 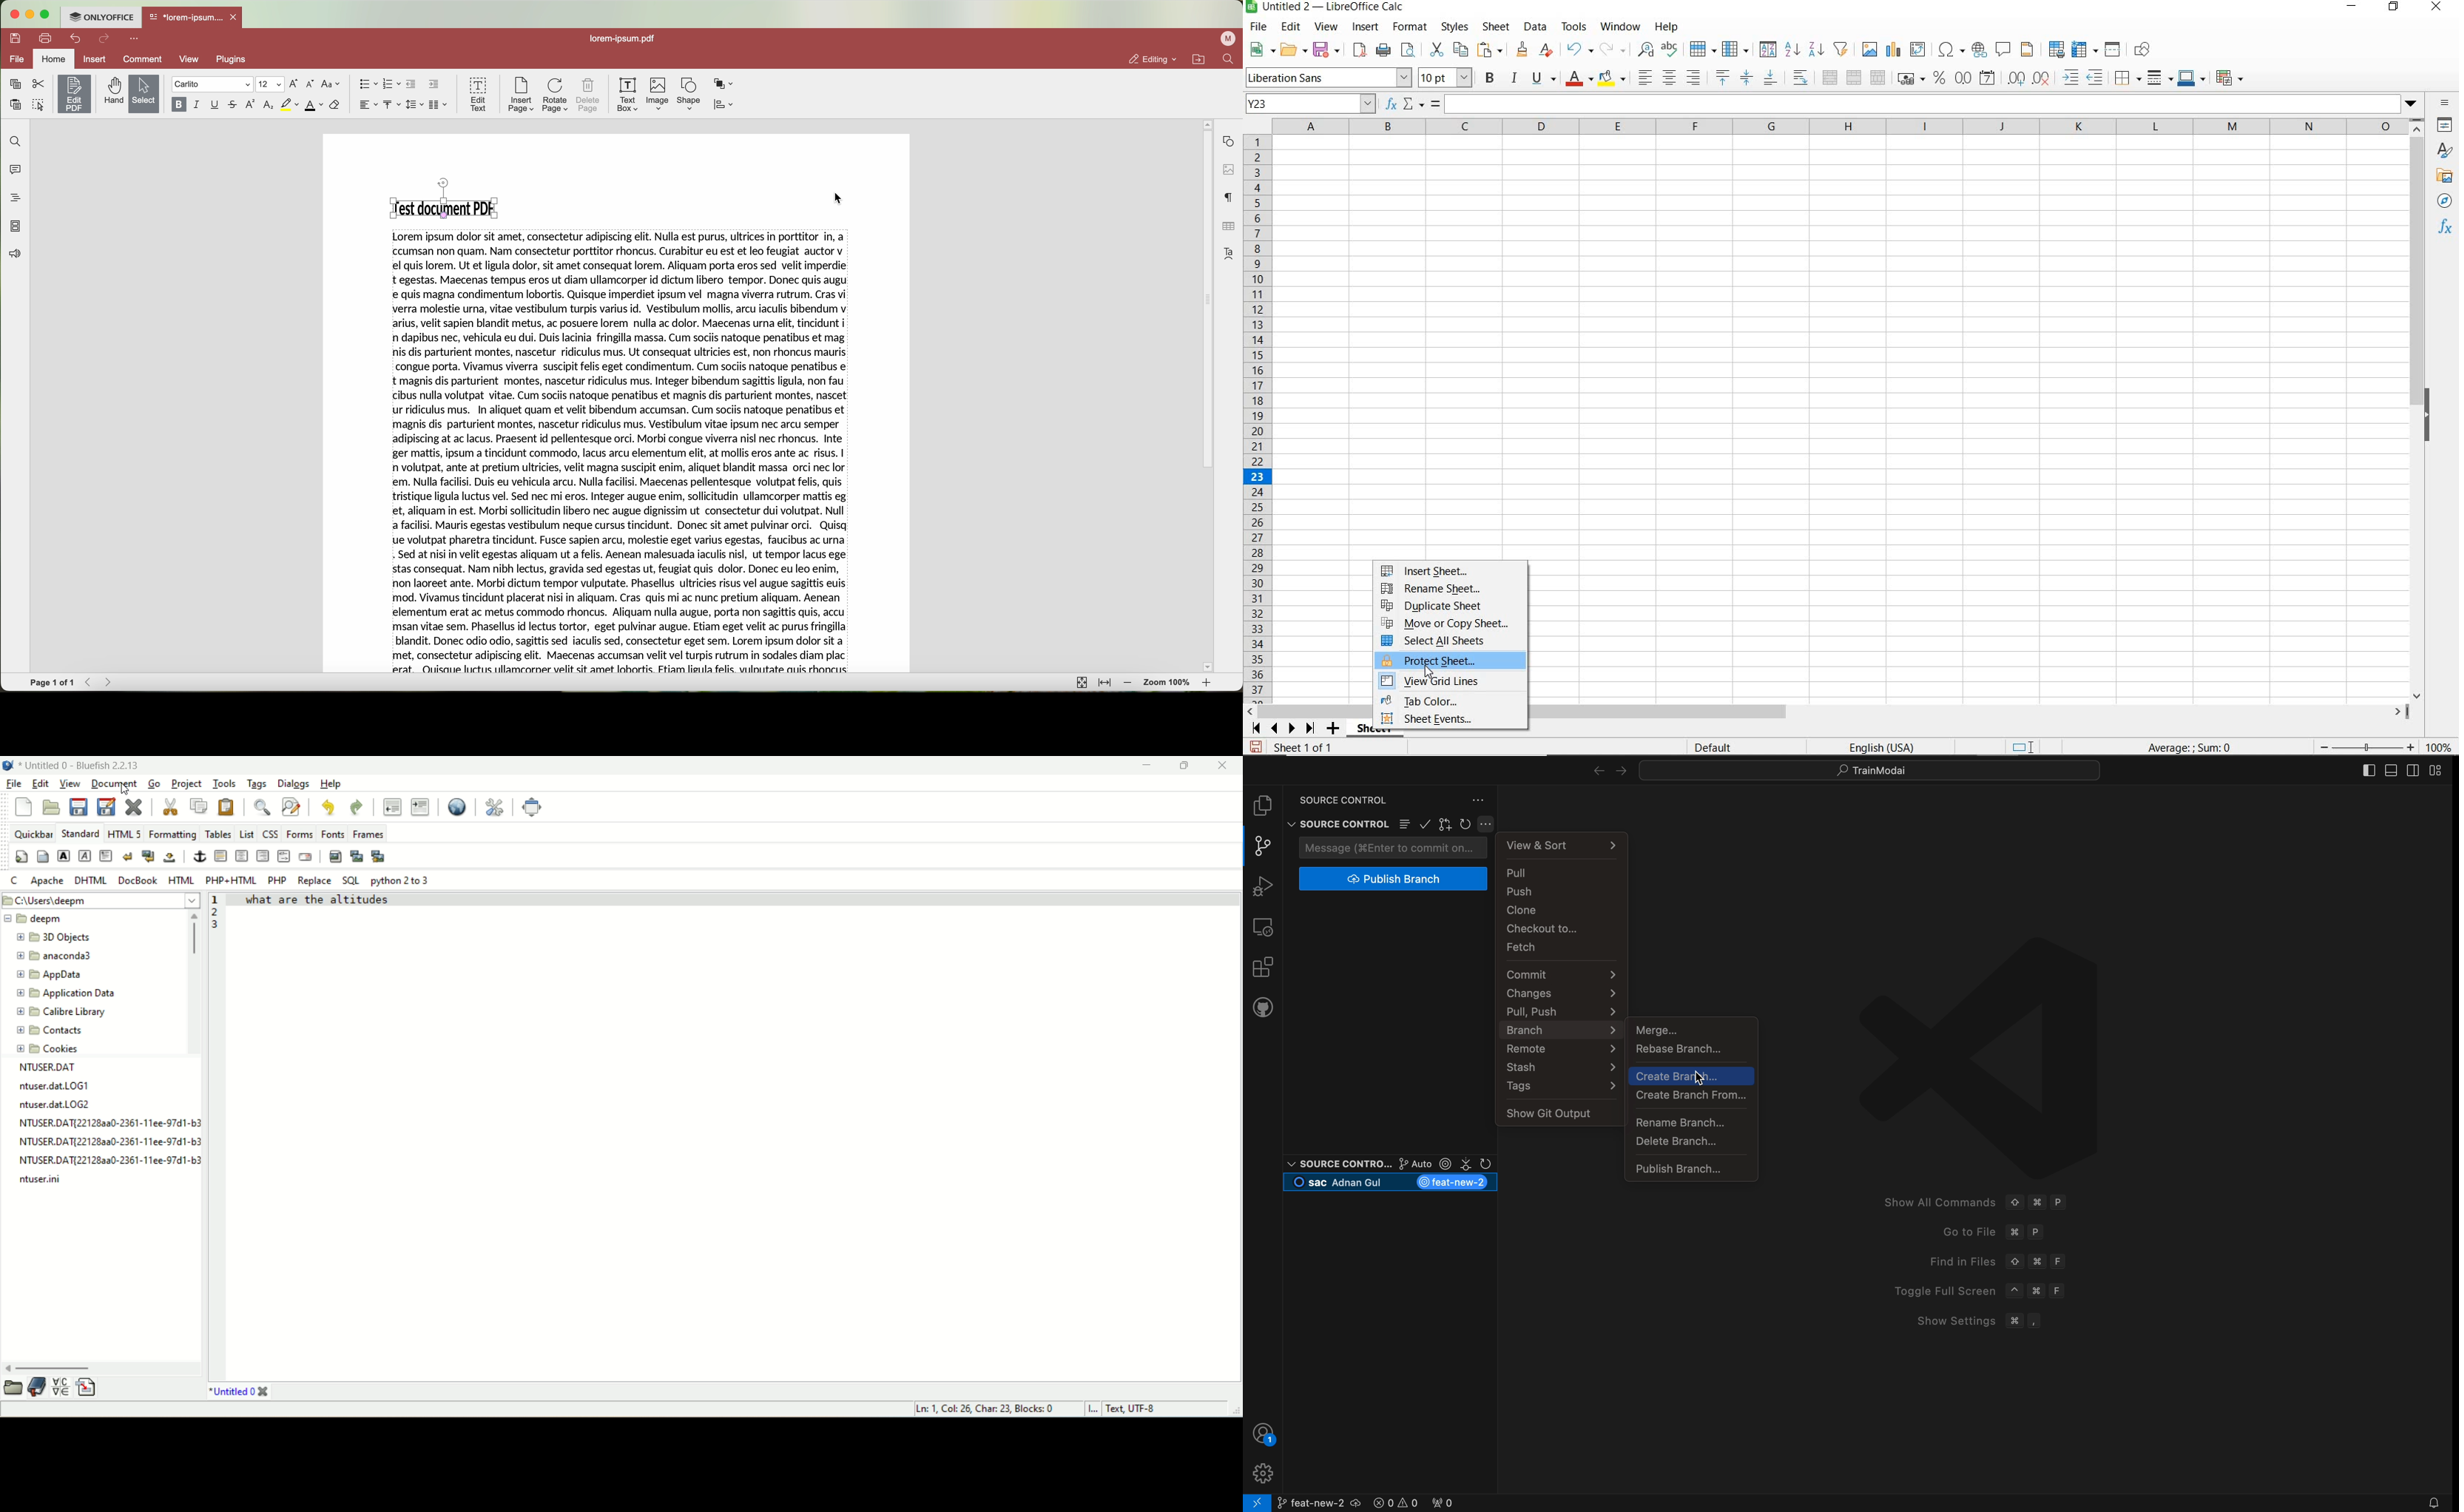 I want to click on TOGGLE PRINT PREVIEW, so click(x=1410, y=50).